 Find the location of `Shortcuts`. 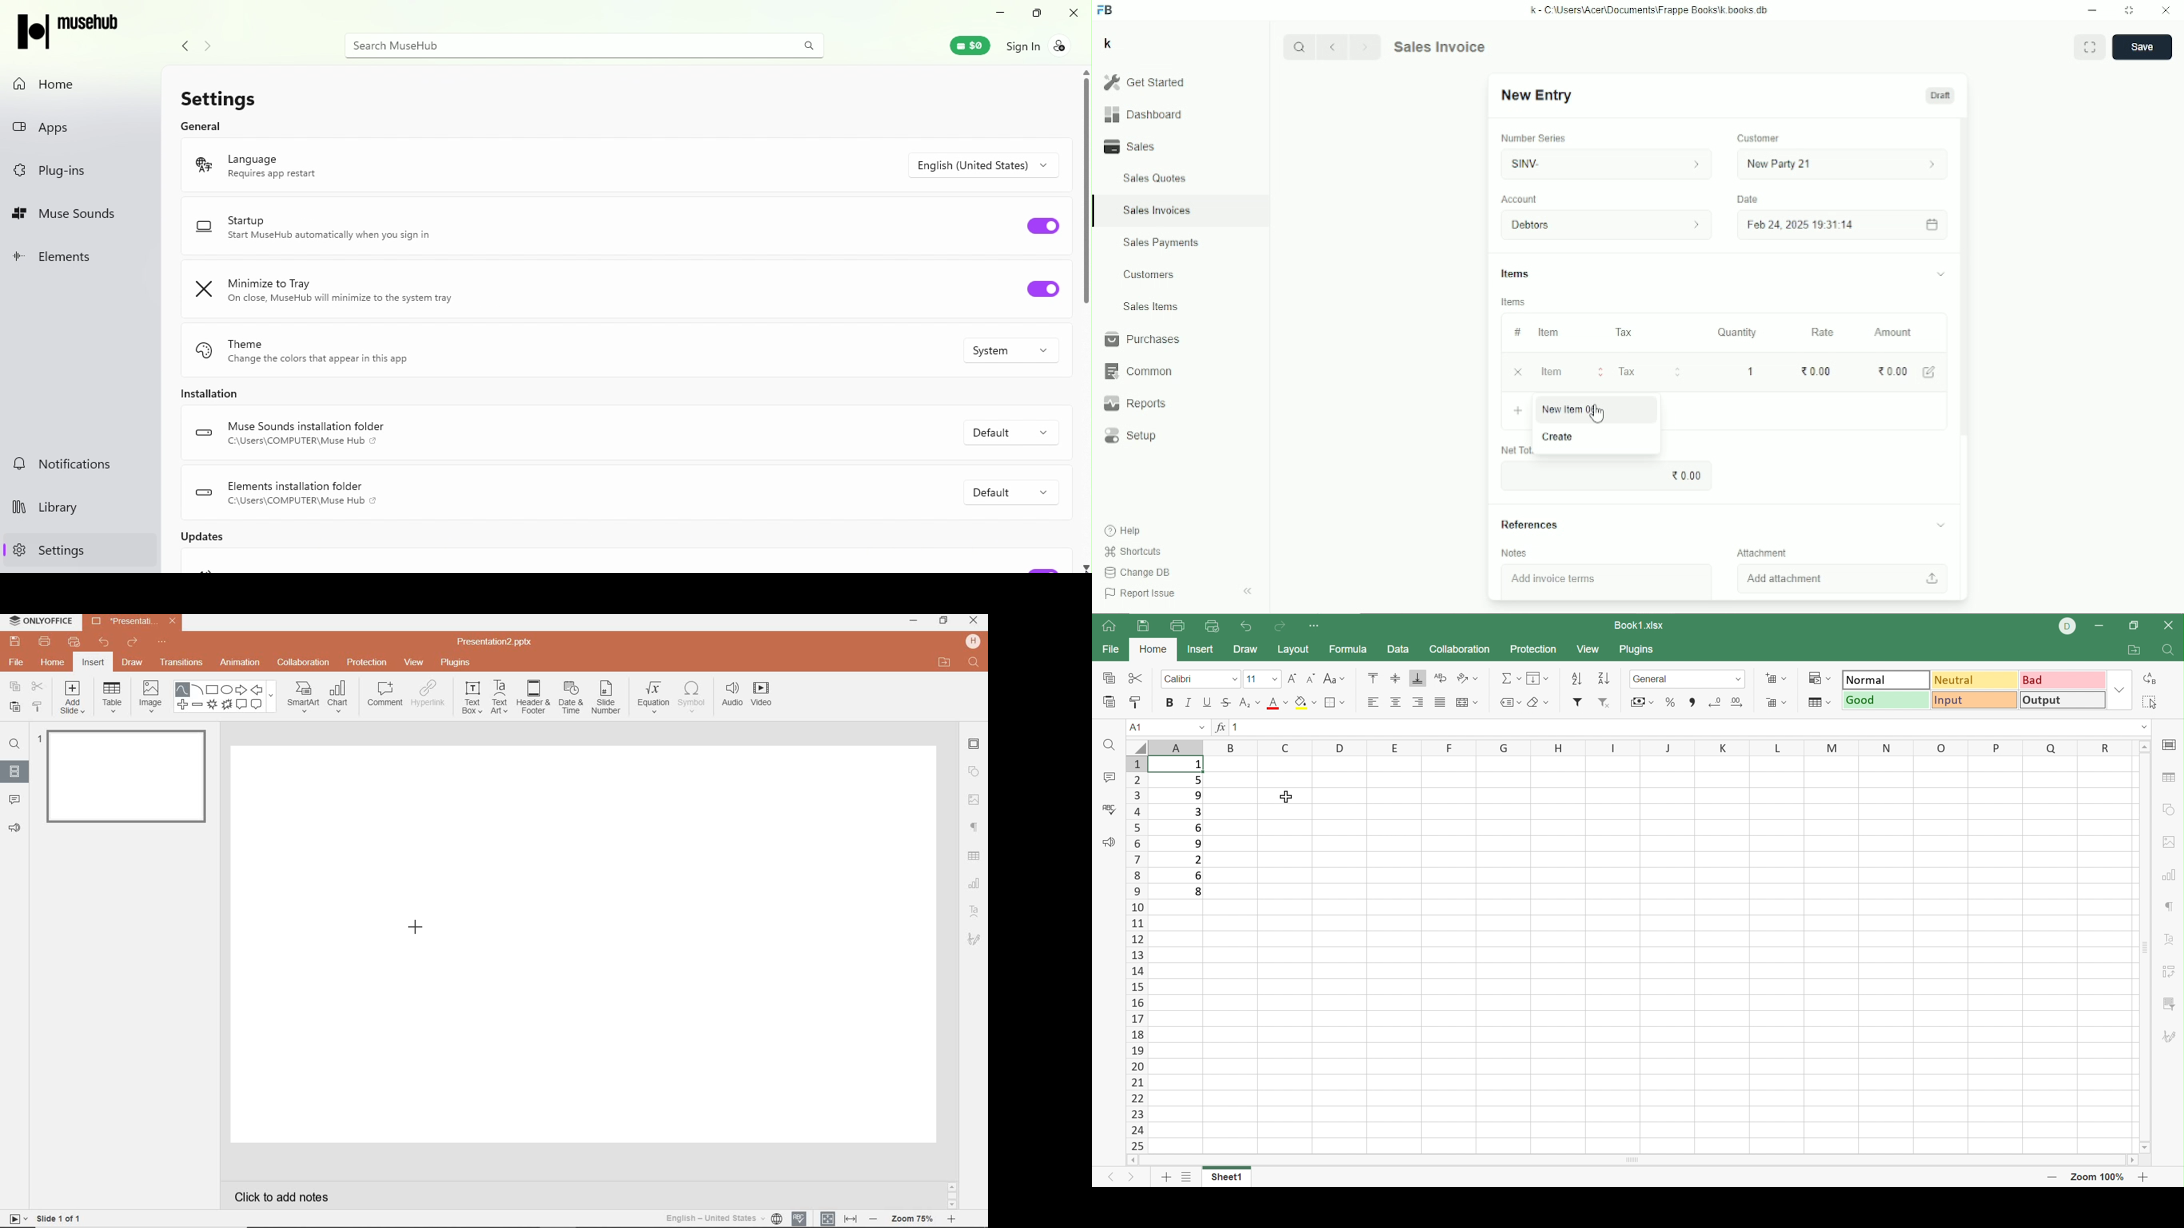

Shortcuts is located at coordinates (1132, 551).